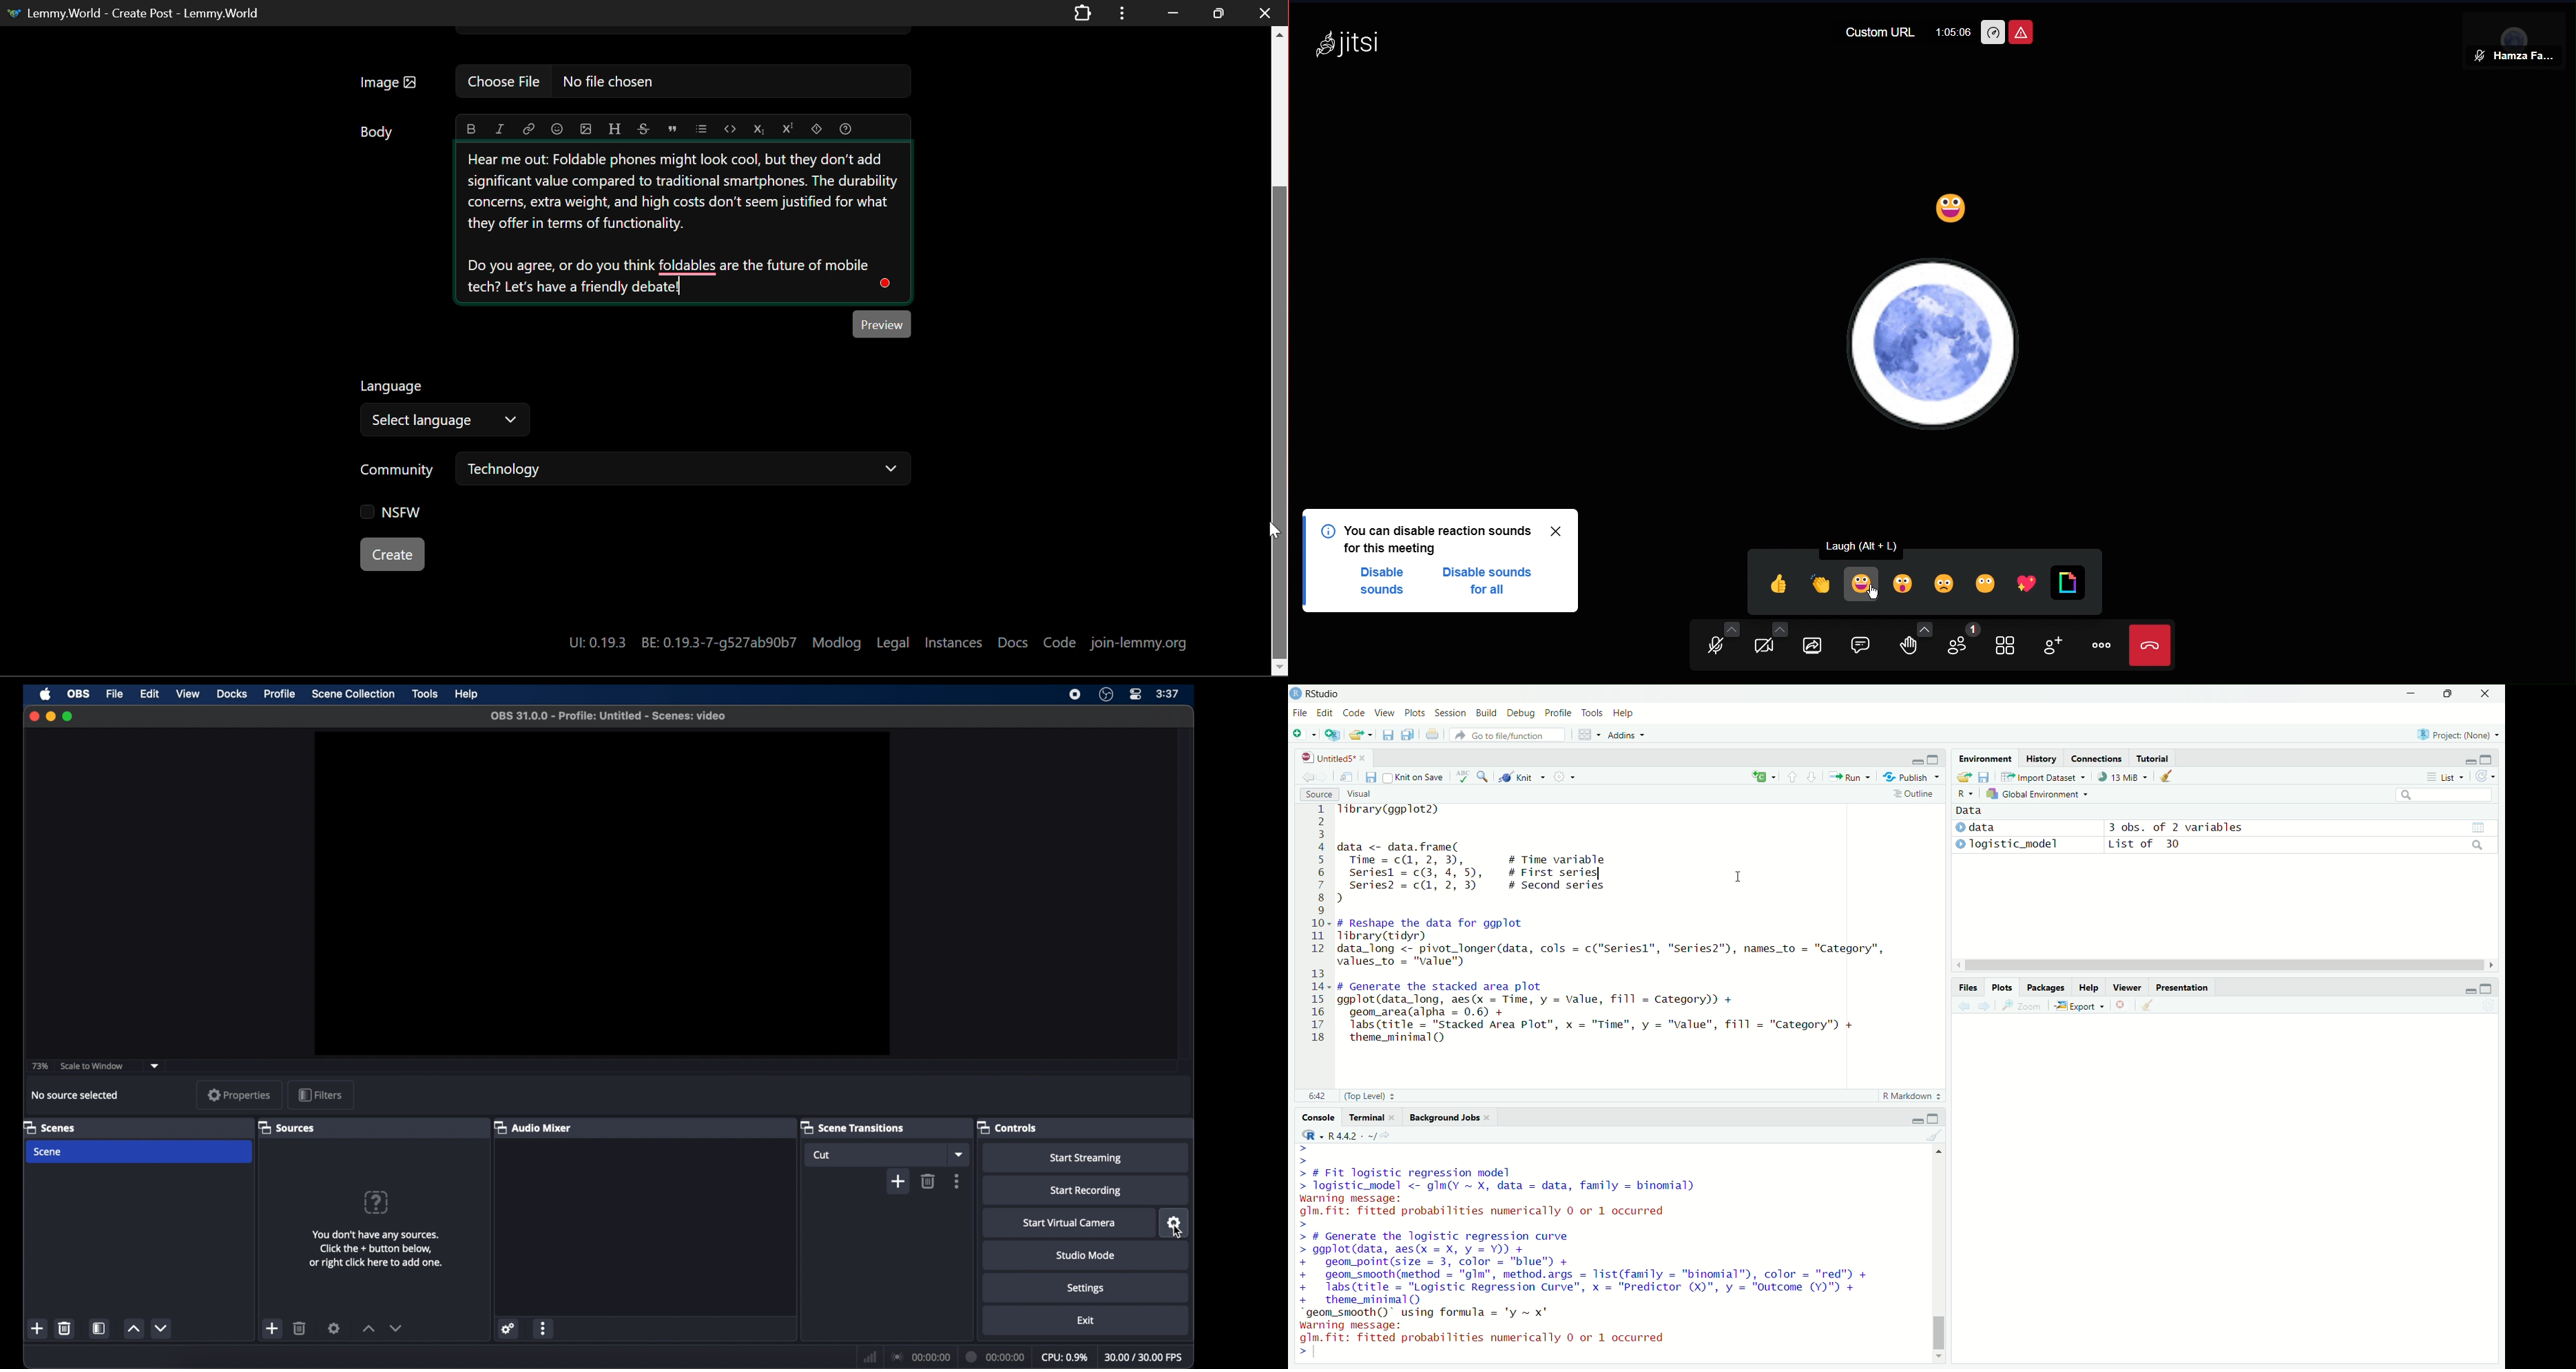 The height and width of the screenshot is (1372, 2576). Describe the element at coordinates (559, 129) in the screenshot. I see `emoji` at that location.